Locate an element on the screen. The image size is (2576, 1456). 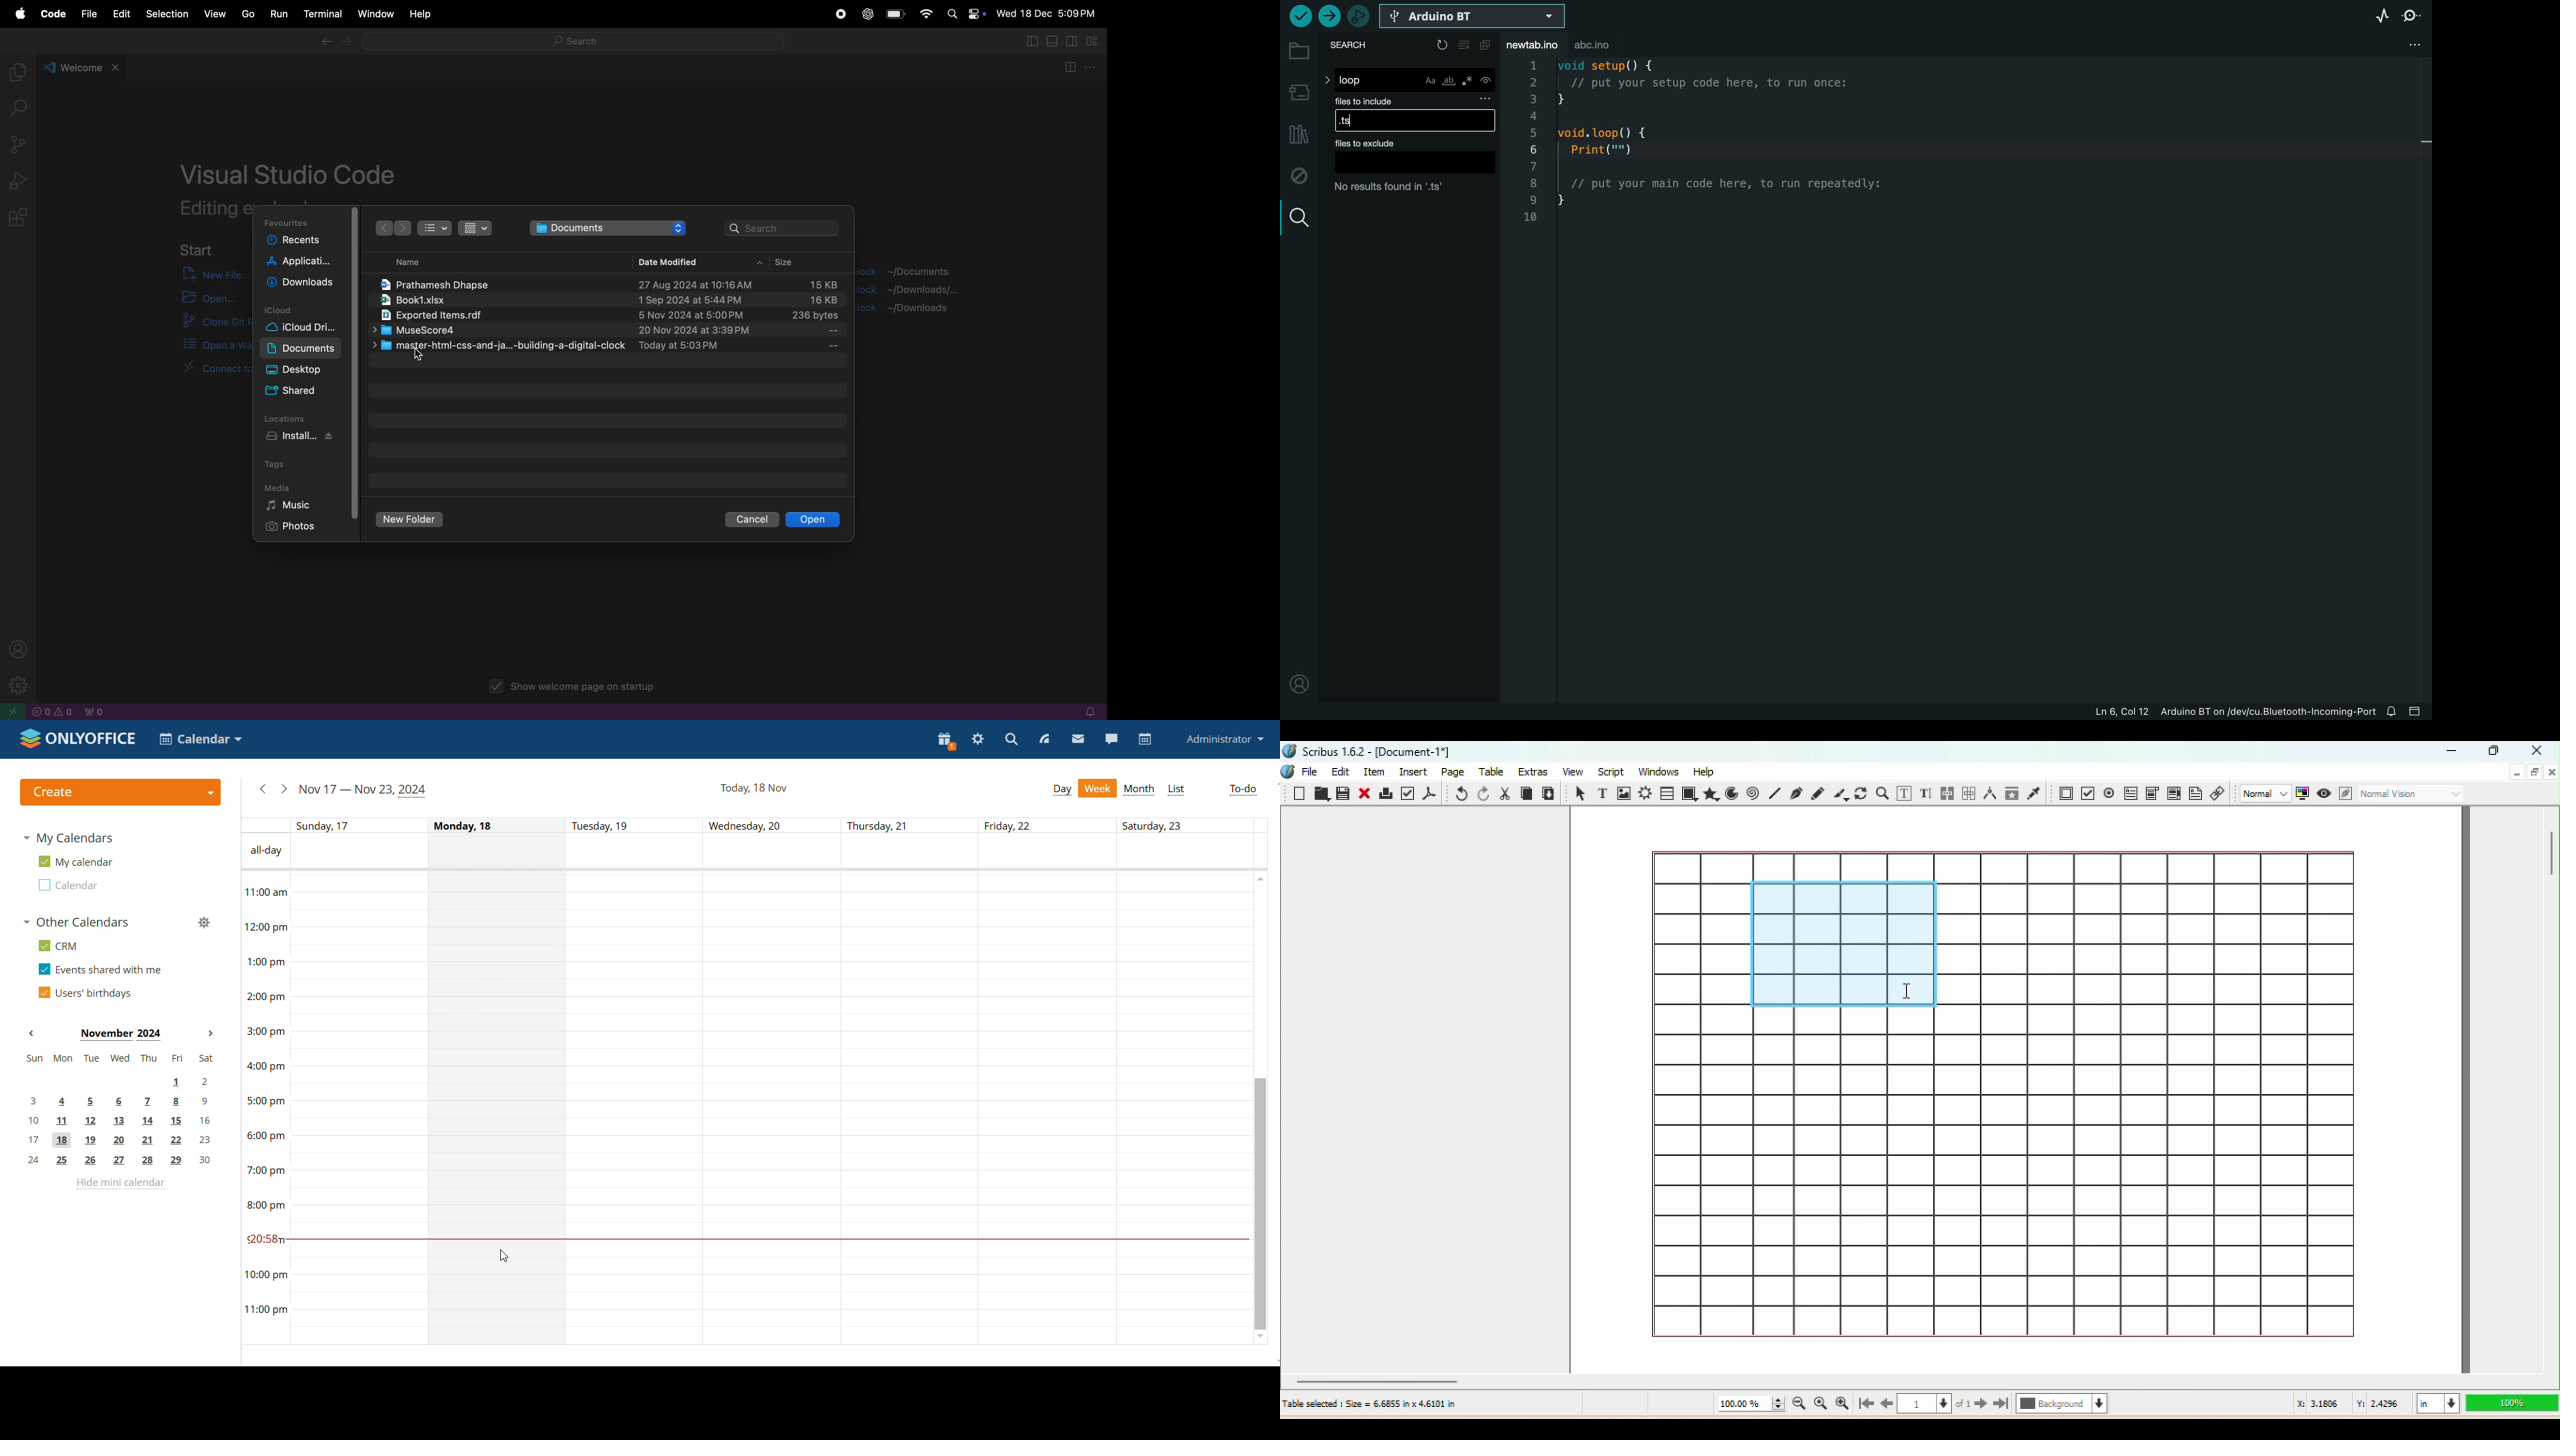
no problems is located at coordinates (53, 712).